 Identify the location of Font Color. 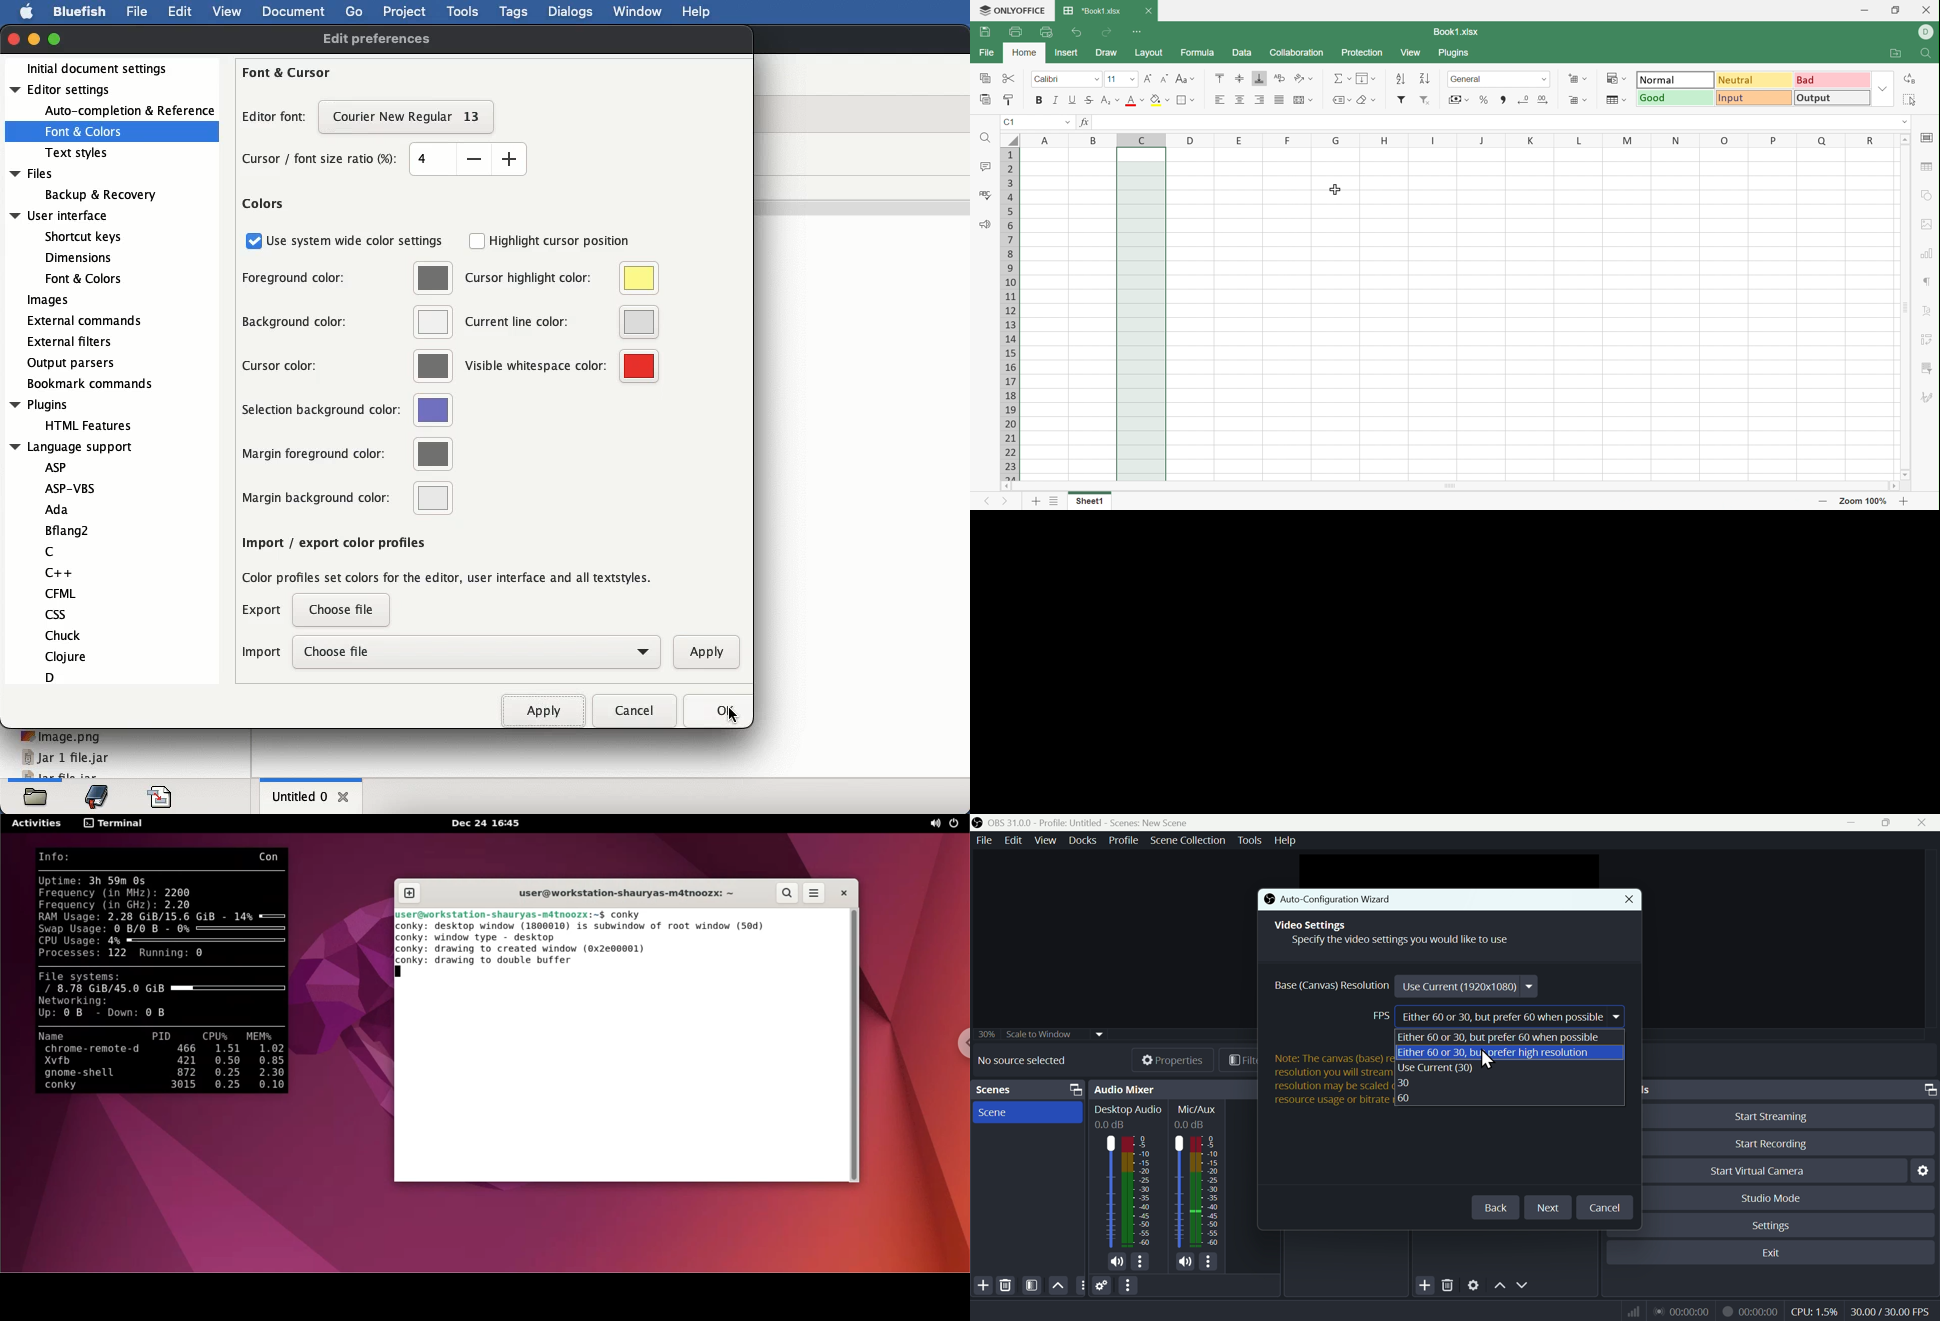
(1133, 101).